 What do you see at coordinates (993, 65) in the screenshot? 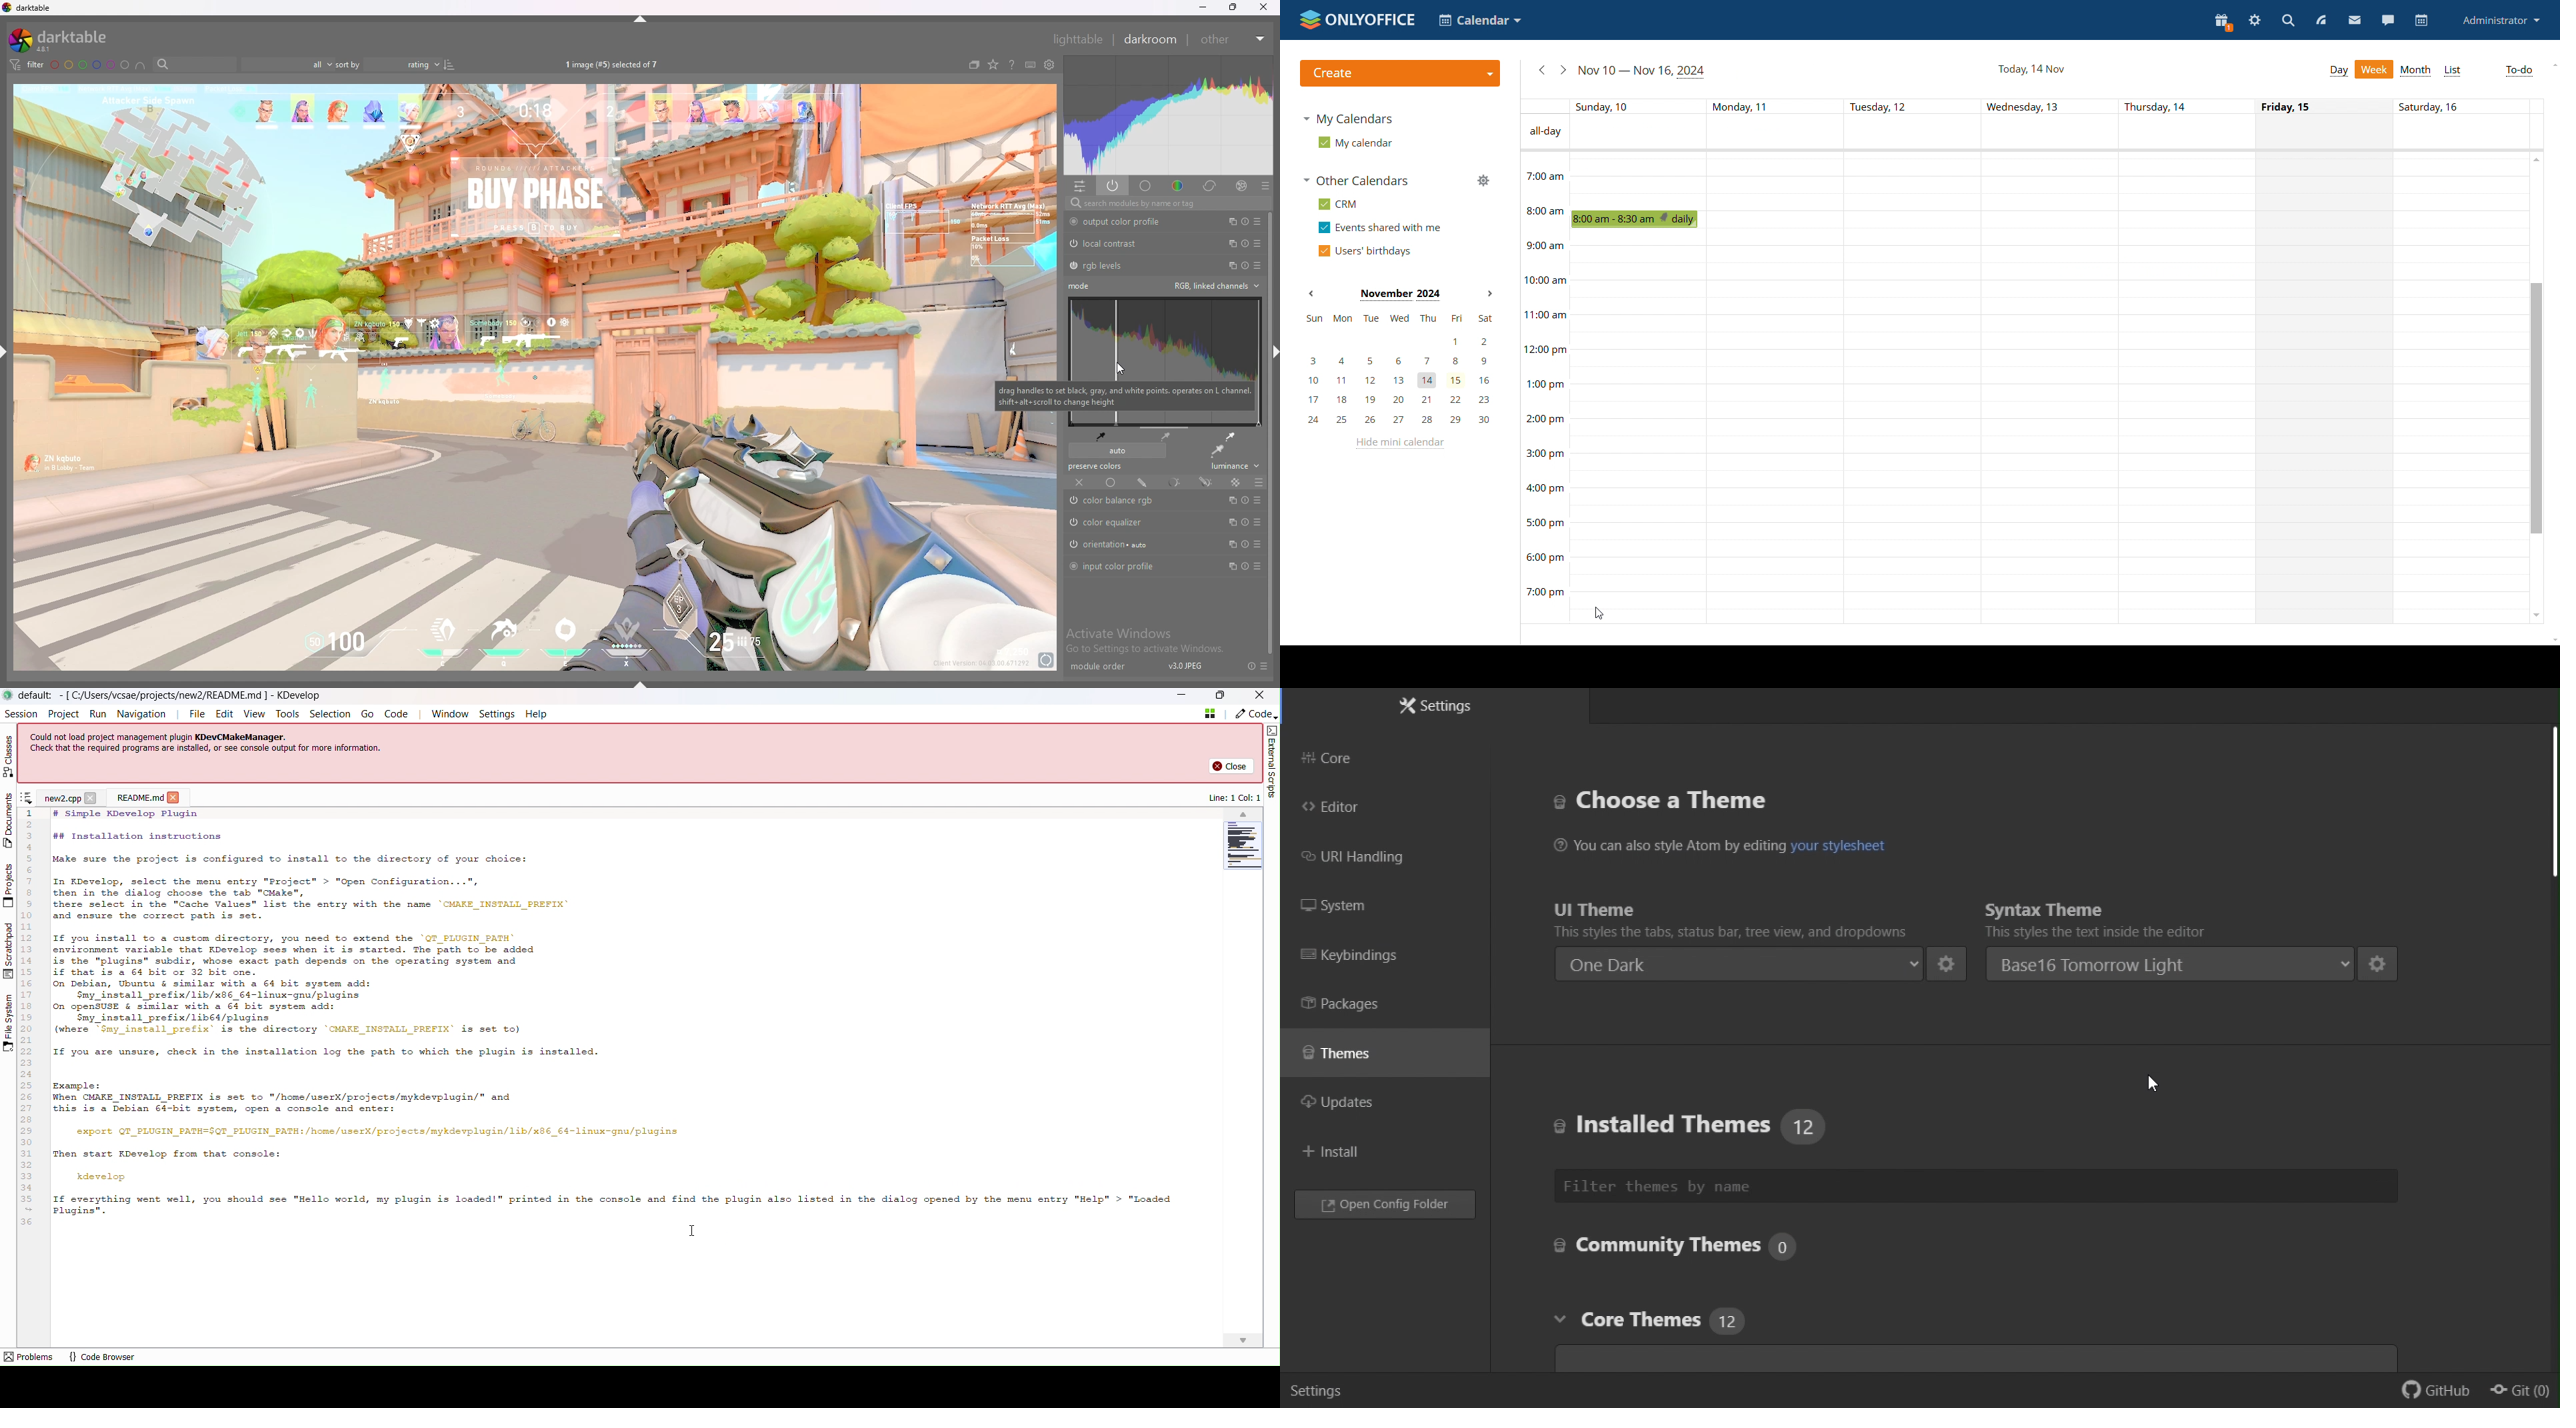
I see `change type of overlays` at bounding box center [993, 65].